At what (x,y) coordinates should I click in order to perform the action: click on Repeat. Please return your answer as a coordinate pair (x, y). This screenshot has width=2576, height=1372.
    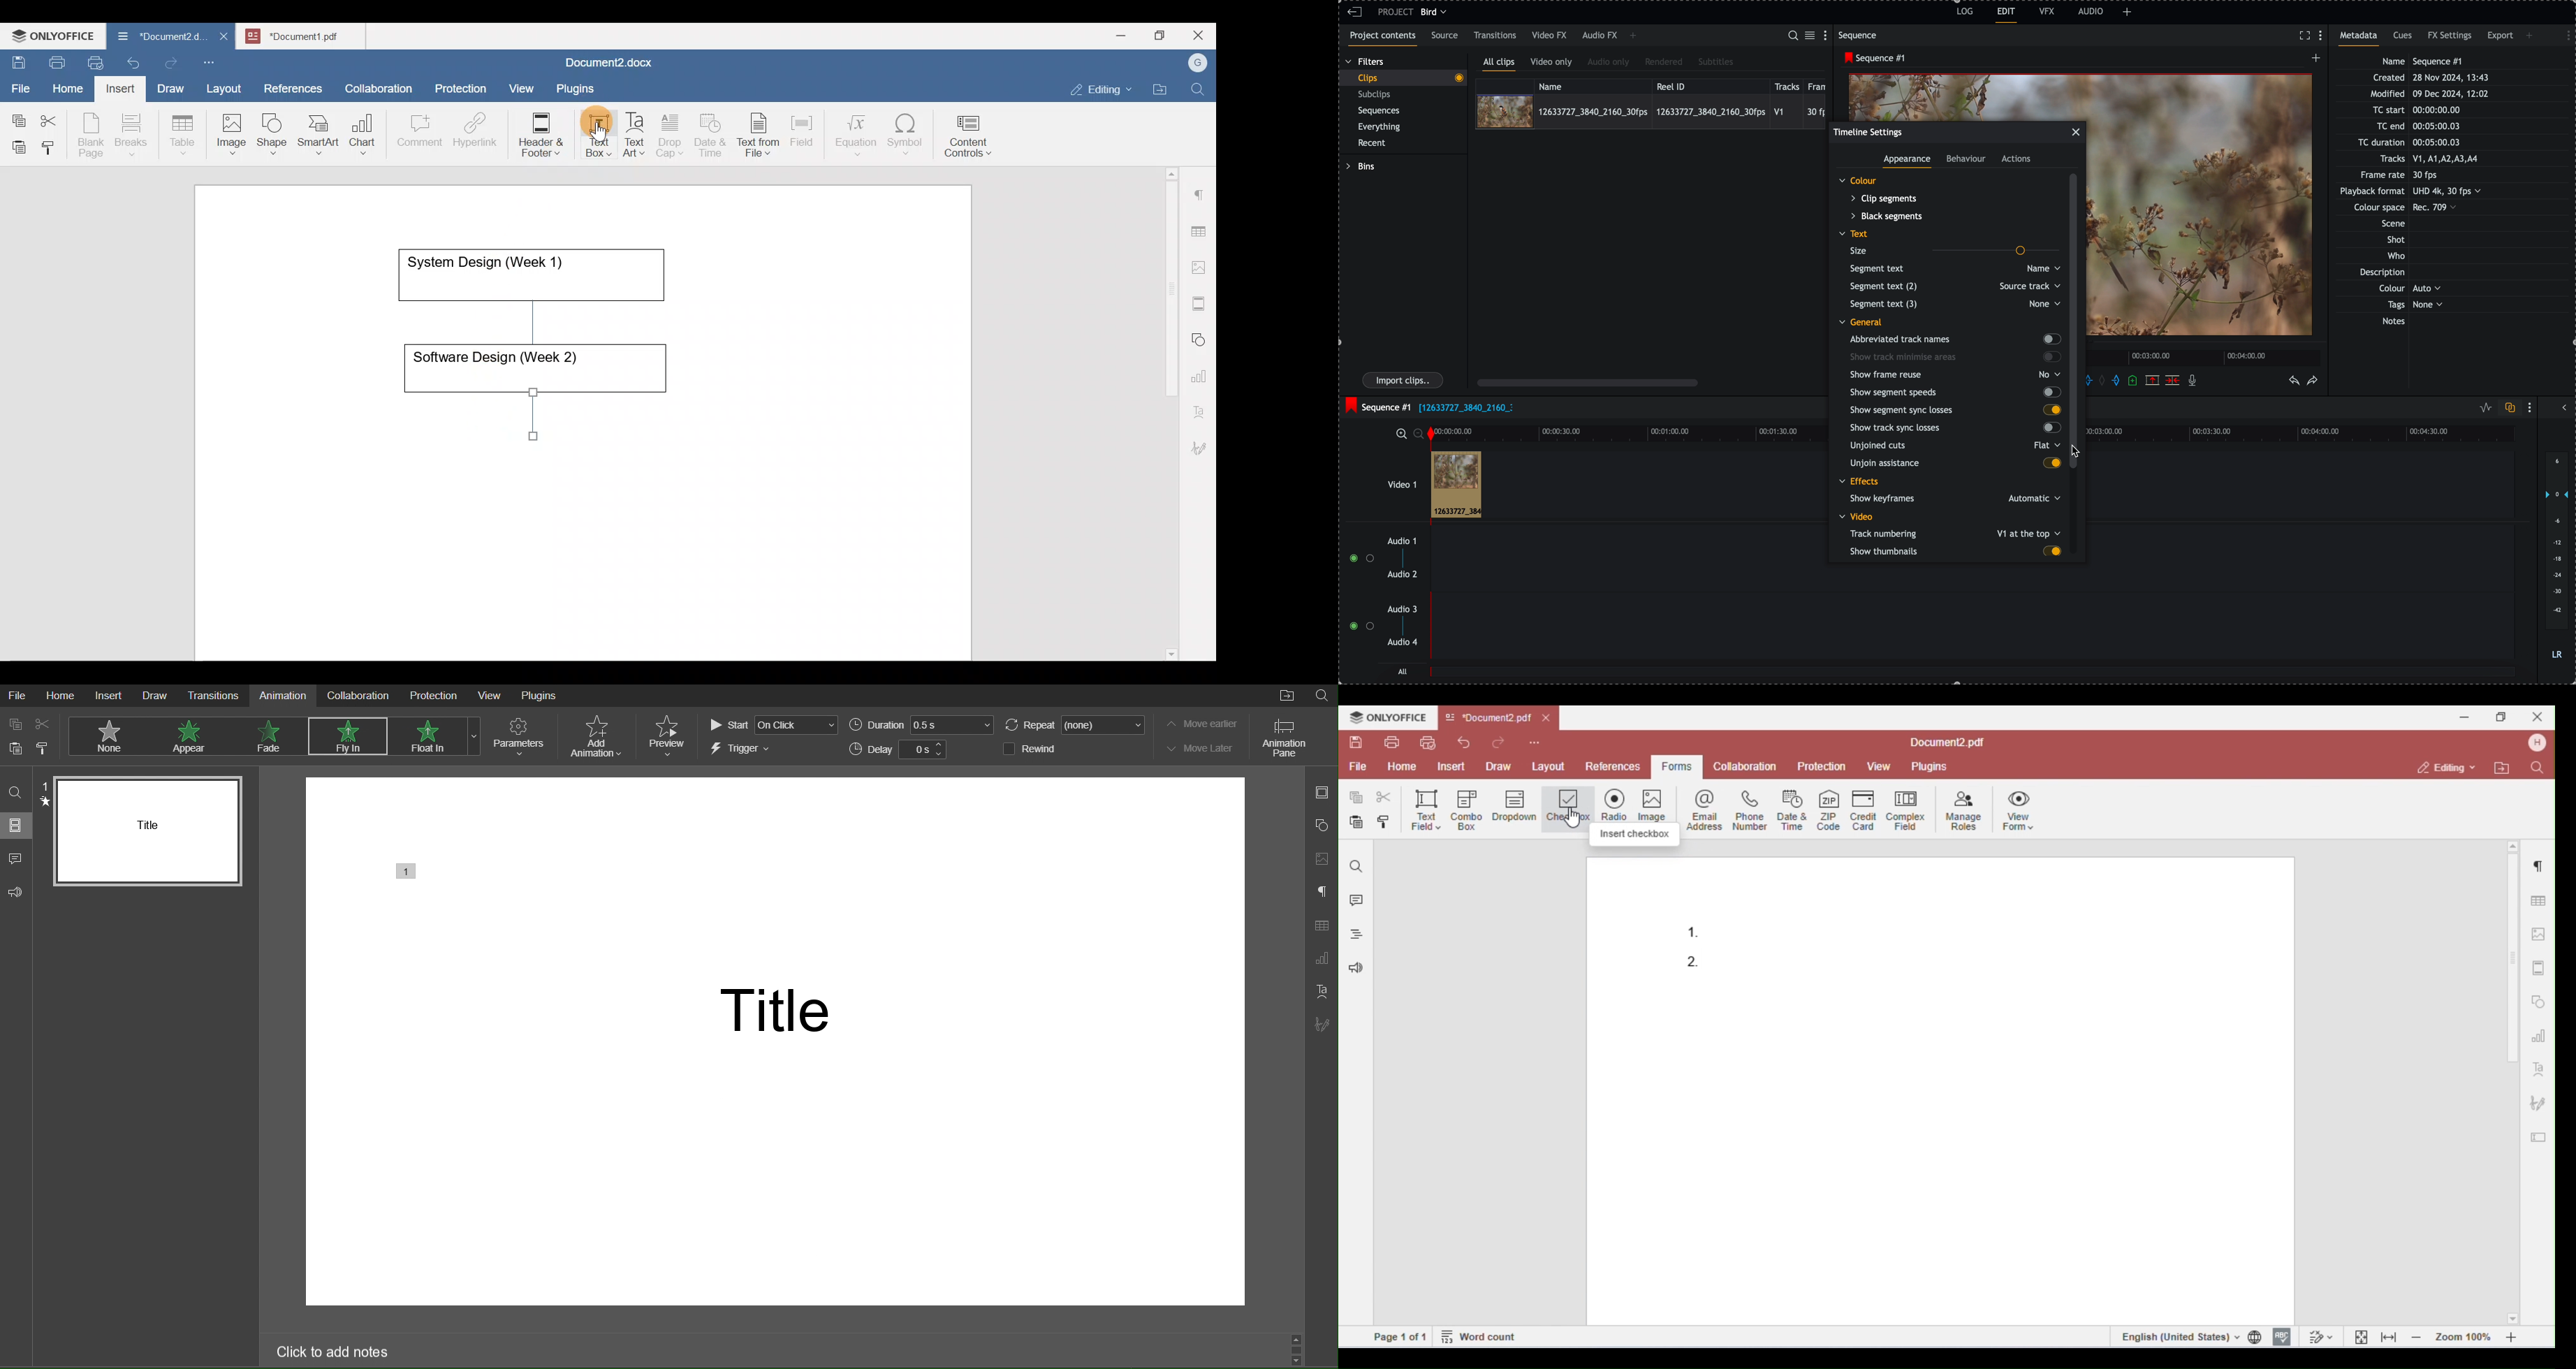
    Looking at the image, I should click on (1071, 724).